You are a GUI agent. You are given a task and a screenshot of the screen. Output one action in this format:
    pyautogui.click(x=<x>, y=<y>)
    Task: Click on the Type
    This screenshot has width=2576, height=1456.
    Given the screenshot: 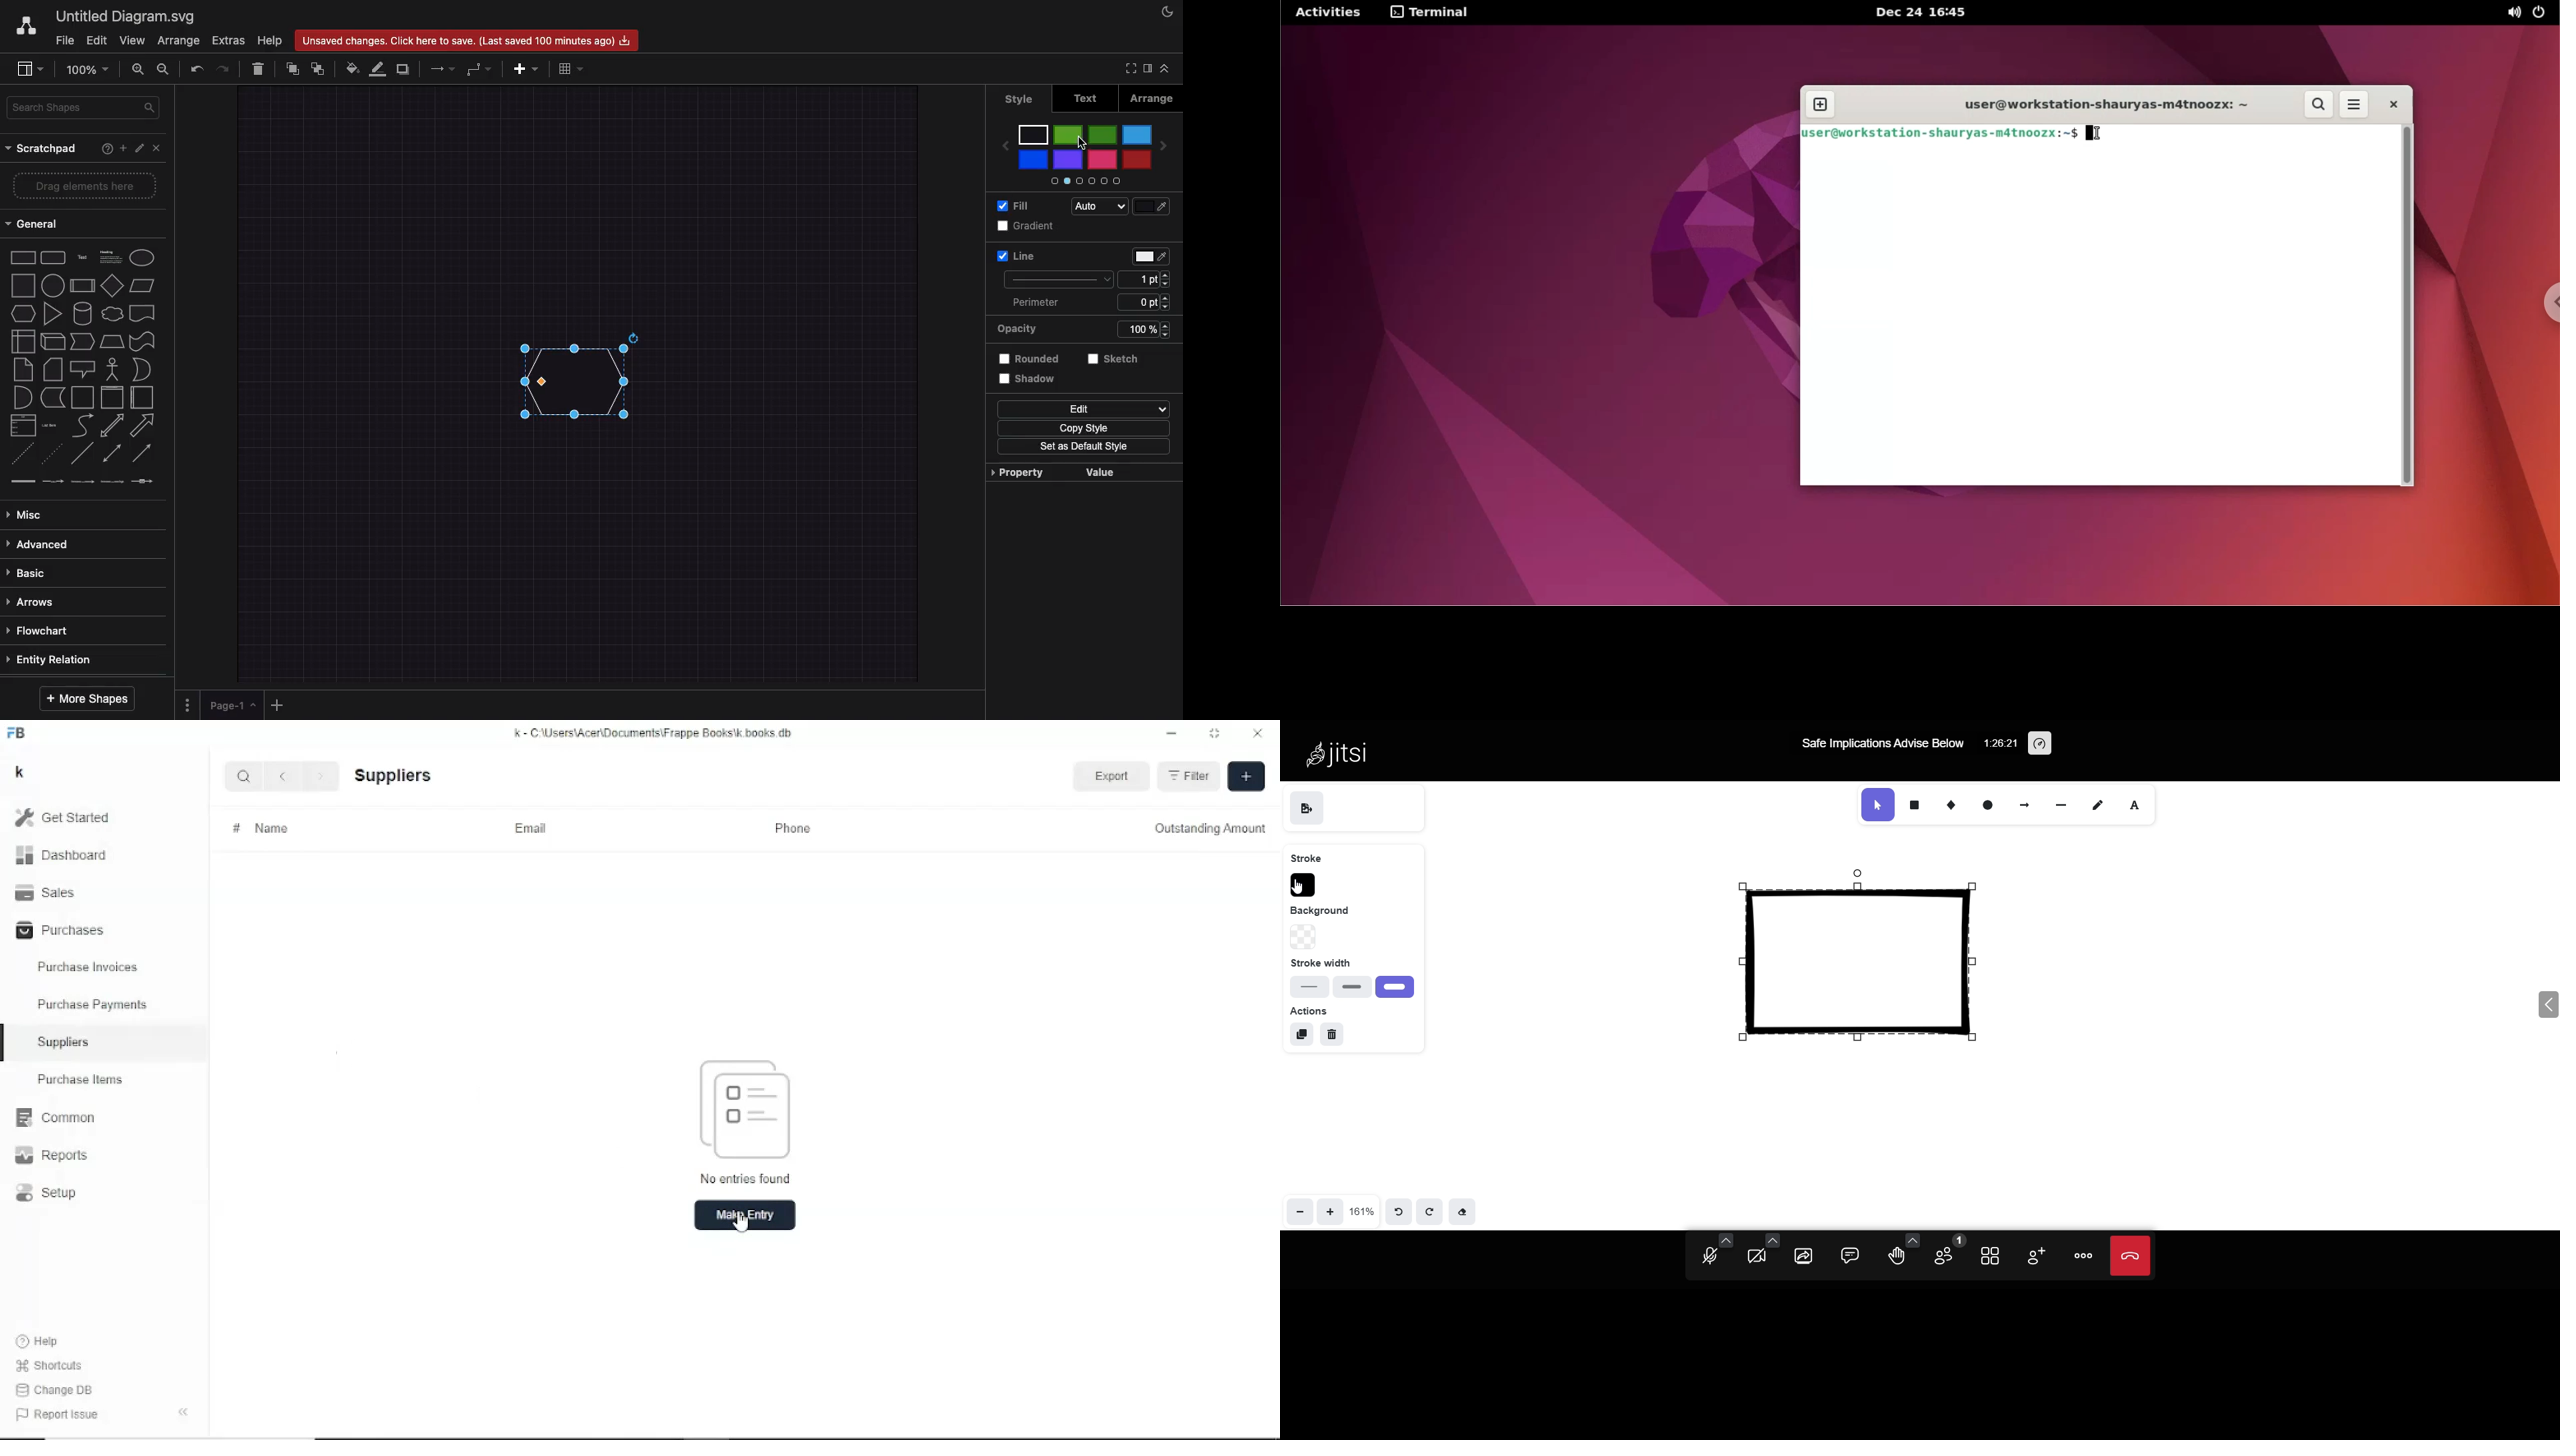 What is the action you would take?
    pyautogui.click(x=1055, y=279)
    